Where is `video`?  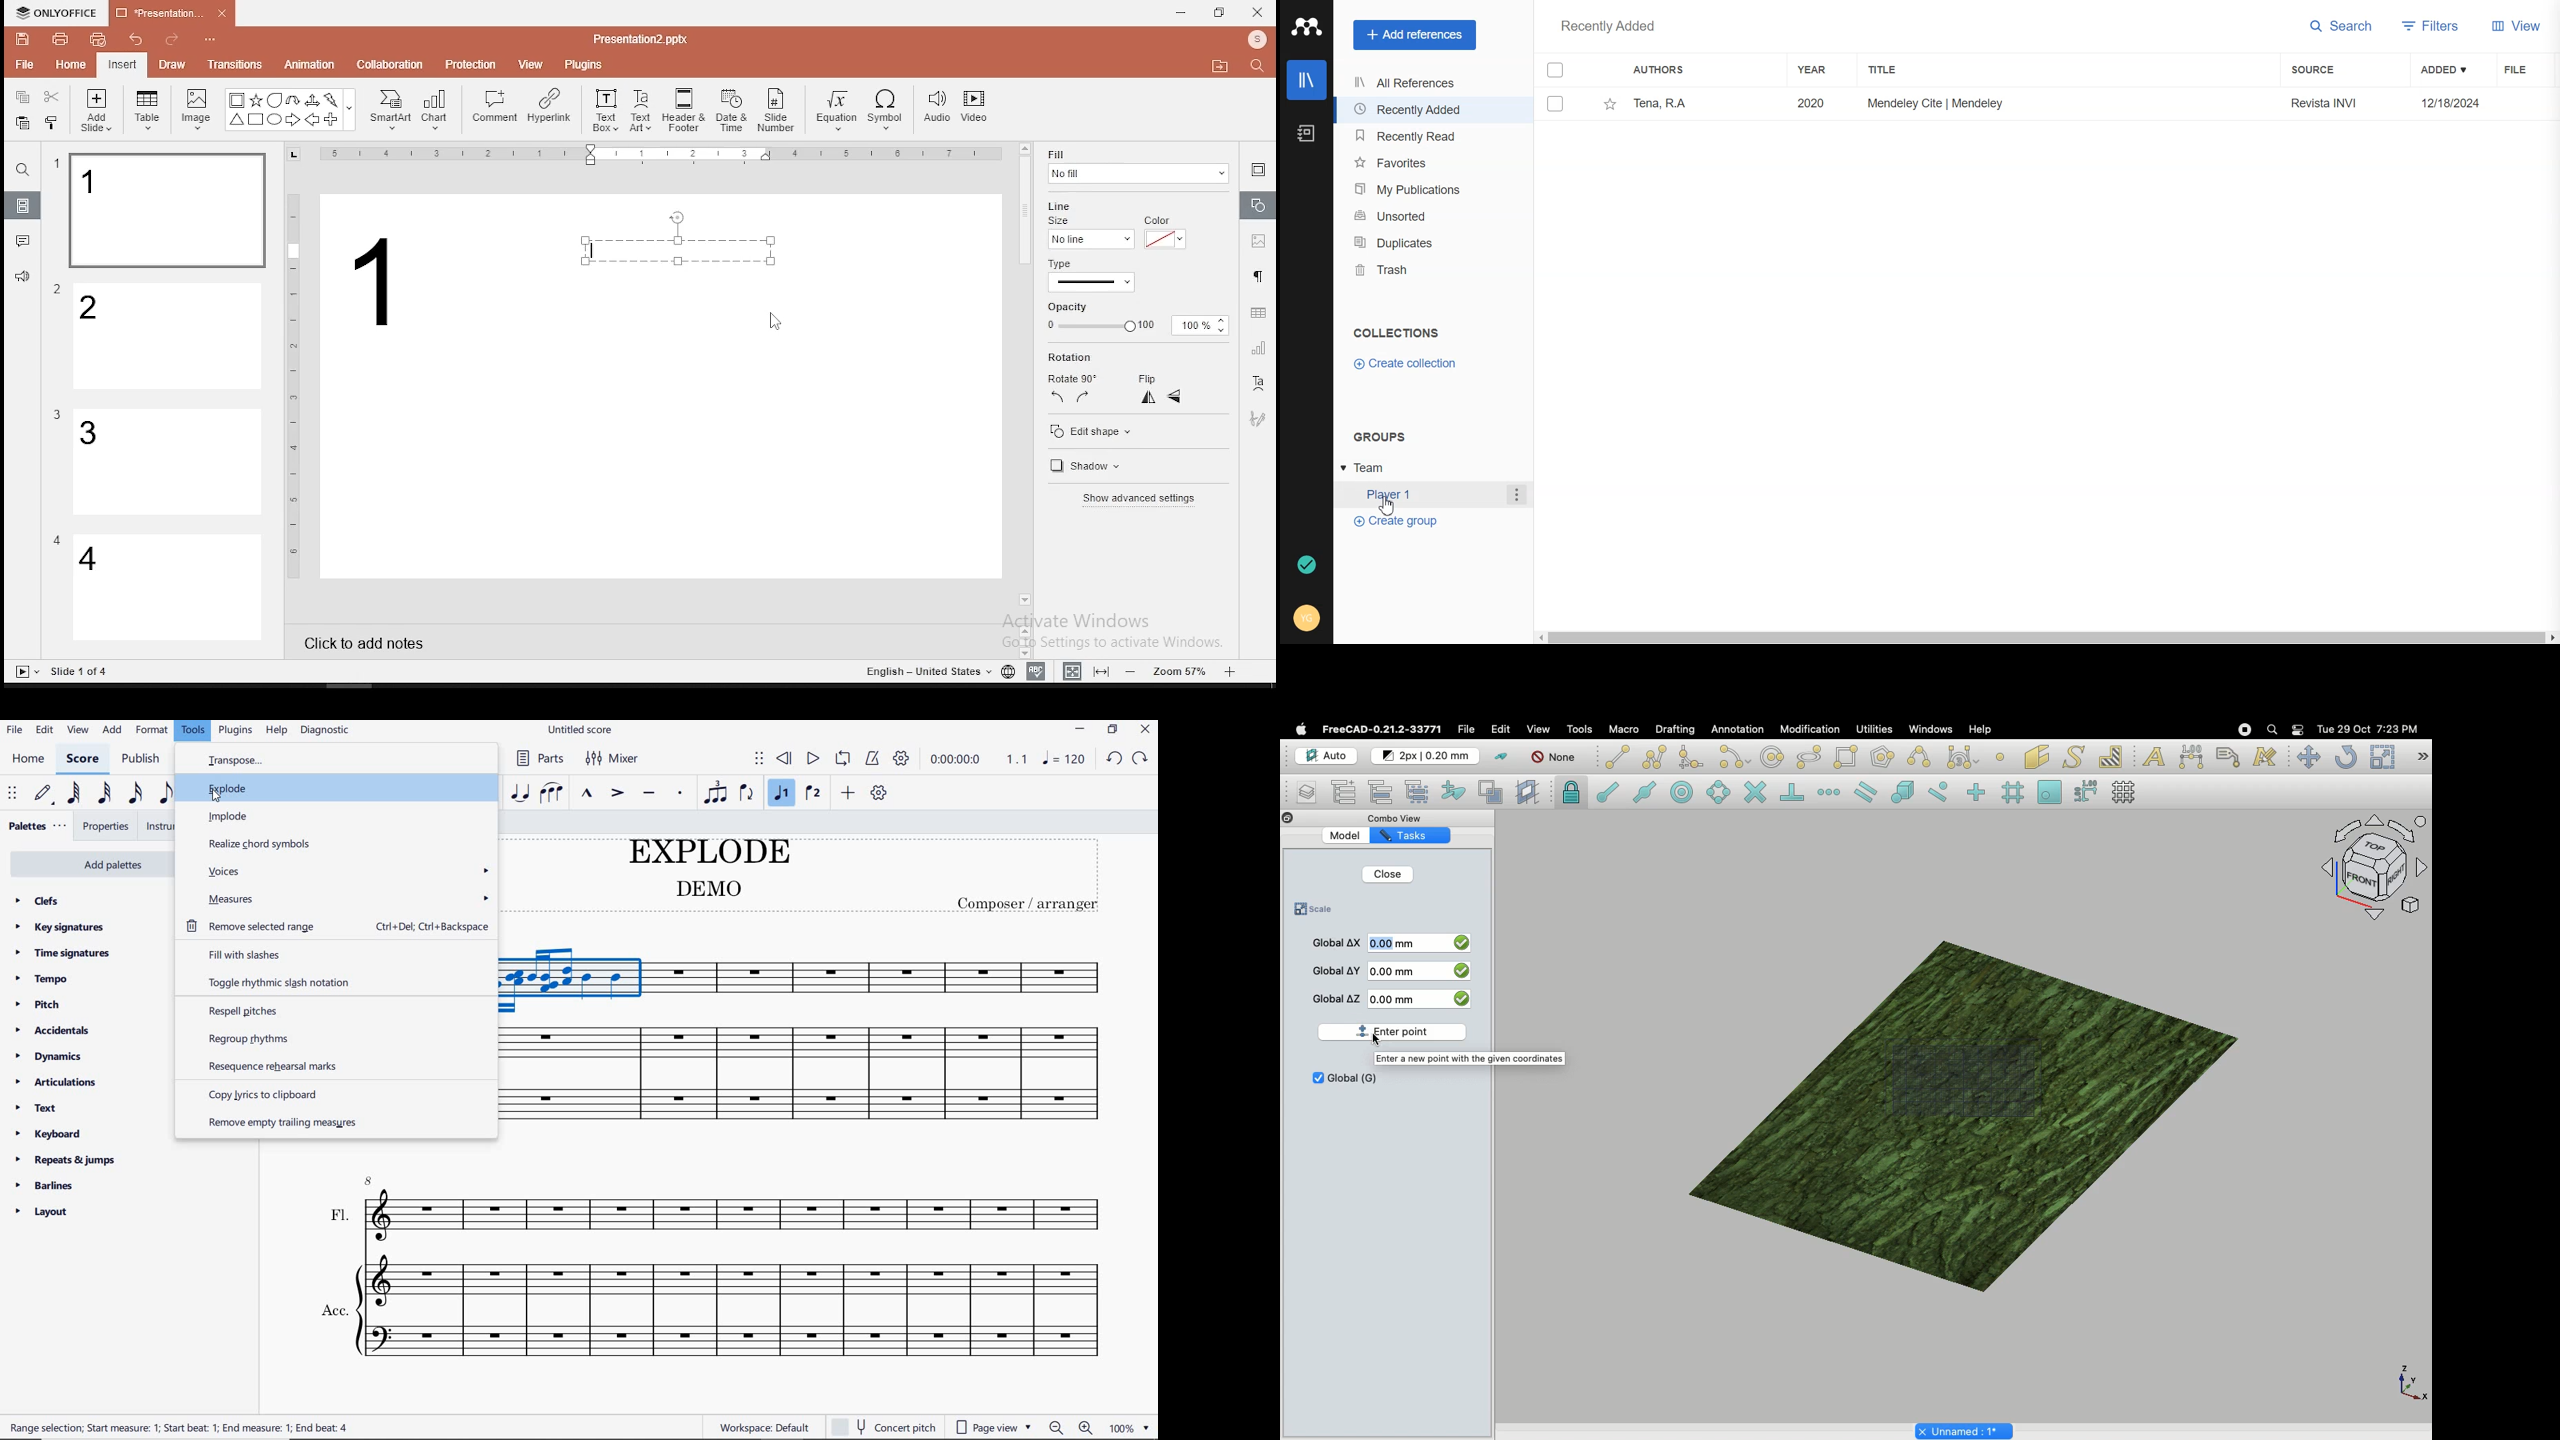 video is located at coordinates (974, 109).